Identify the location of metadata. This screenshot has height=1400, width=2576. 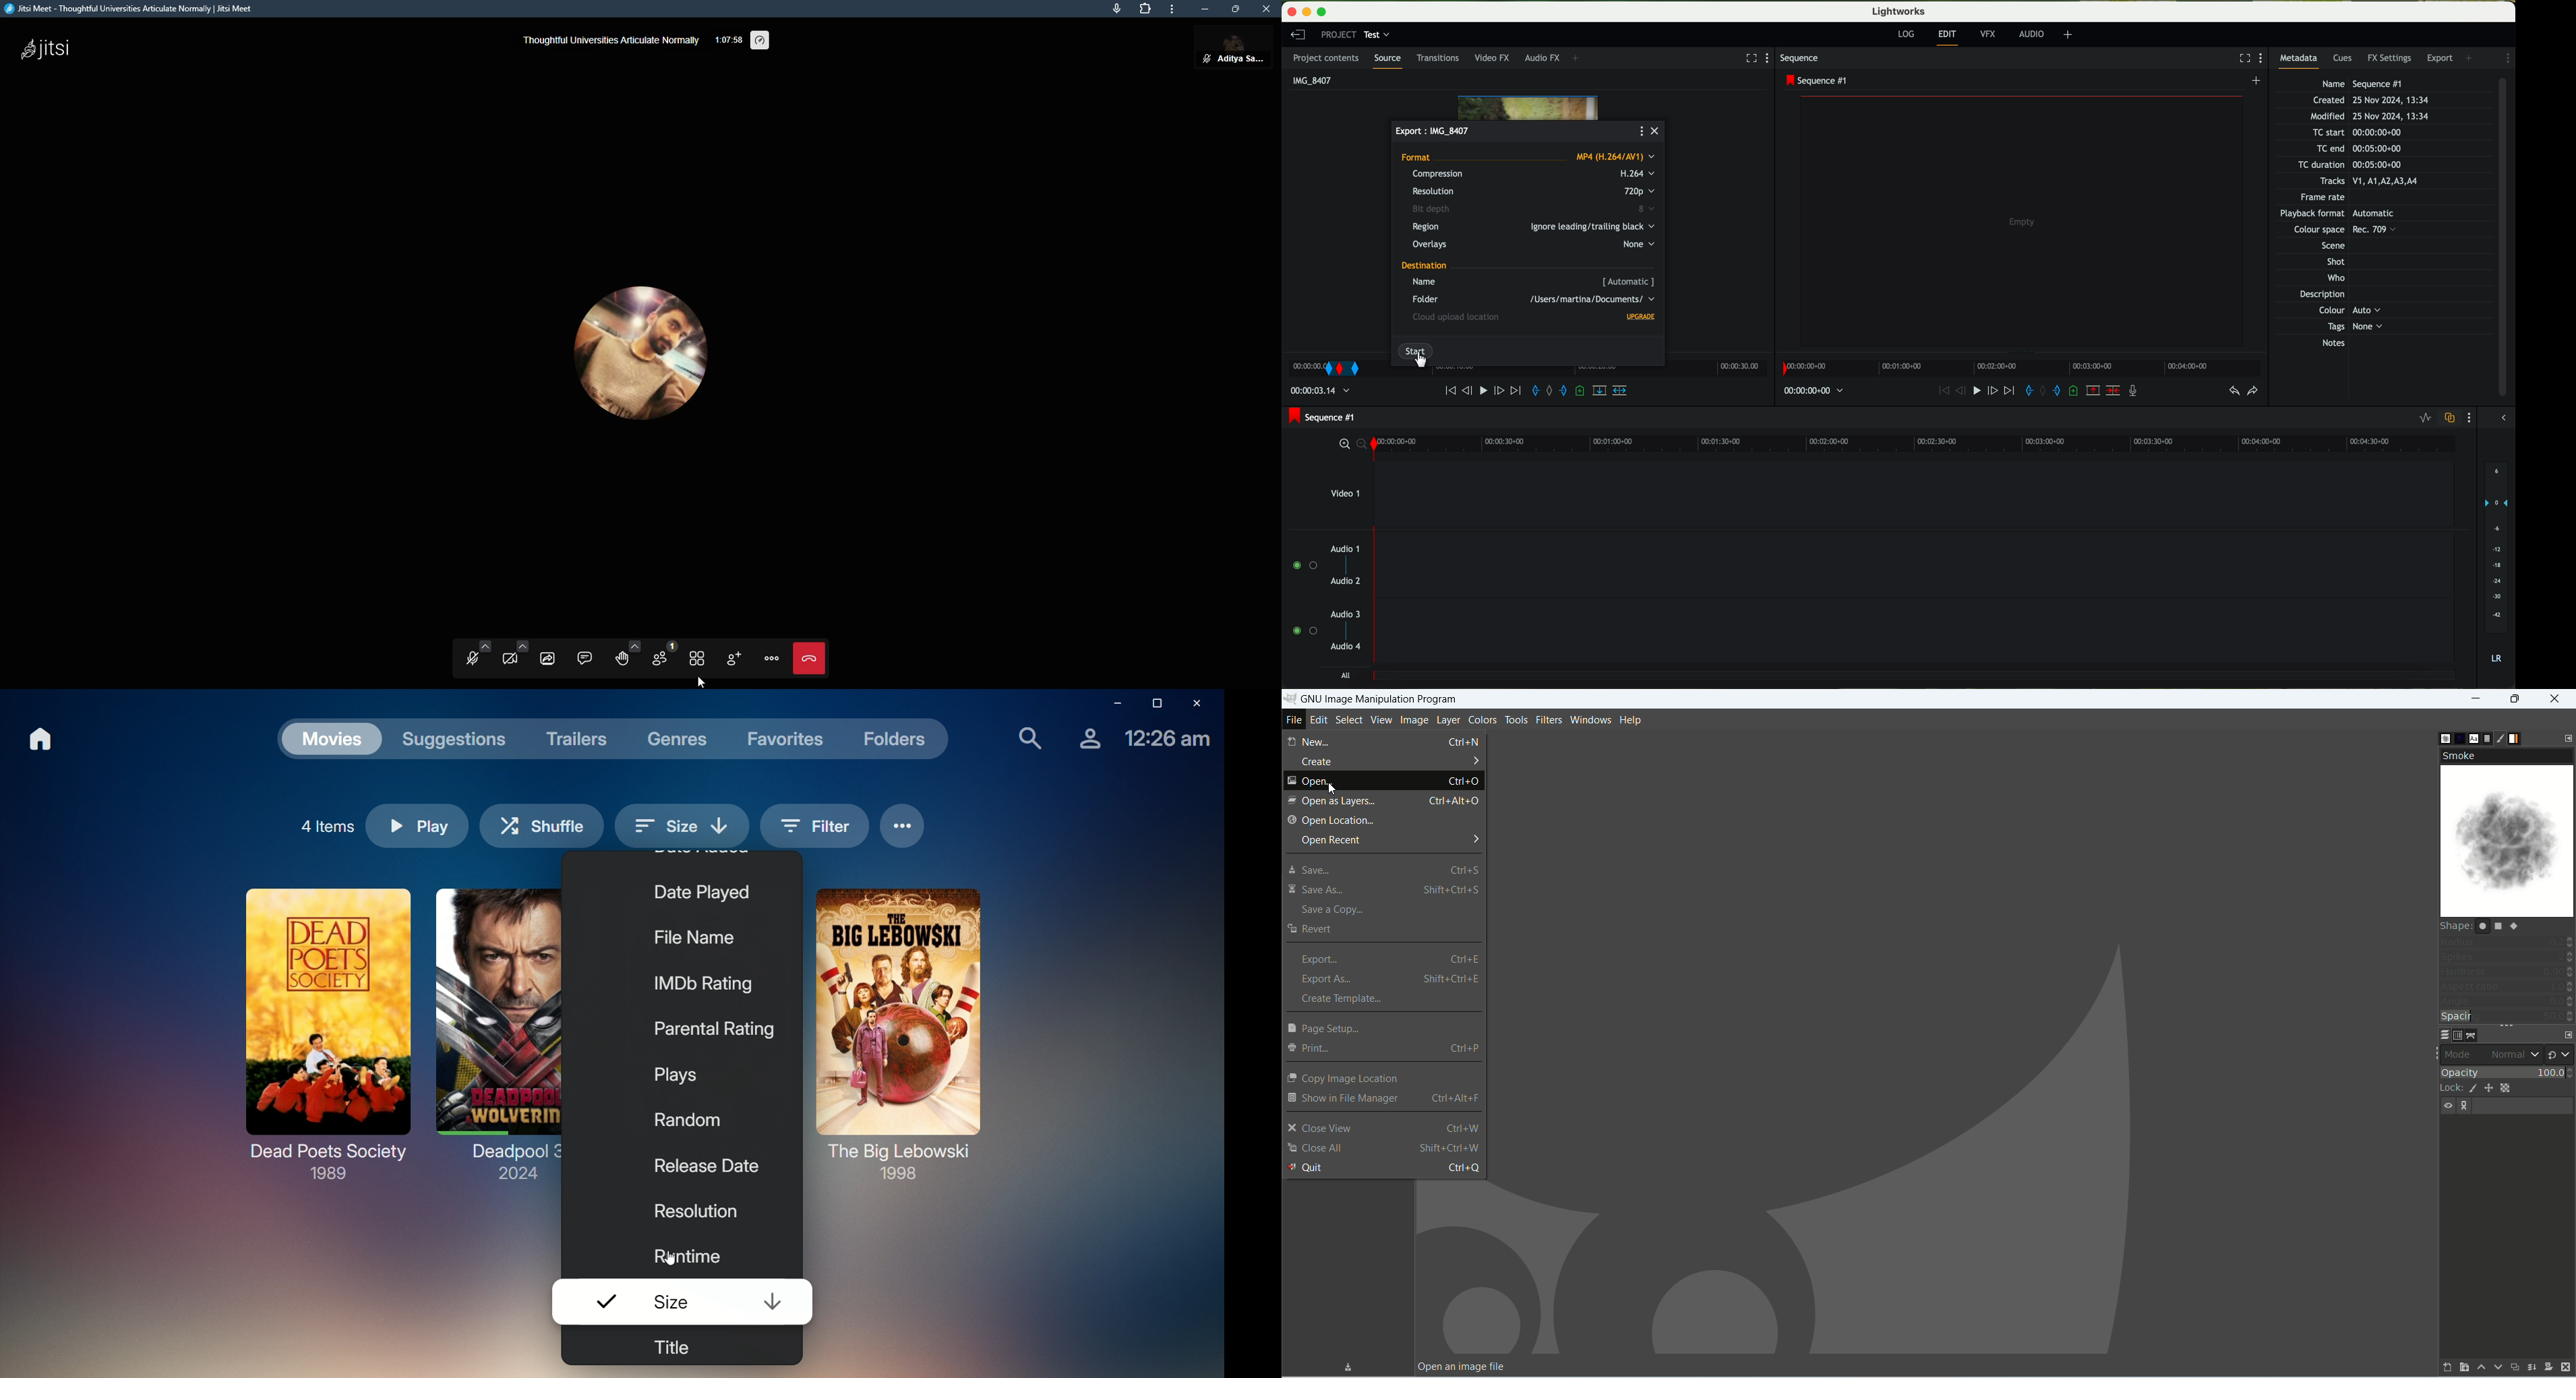
(2303, 61).